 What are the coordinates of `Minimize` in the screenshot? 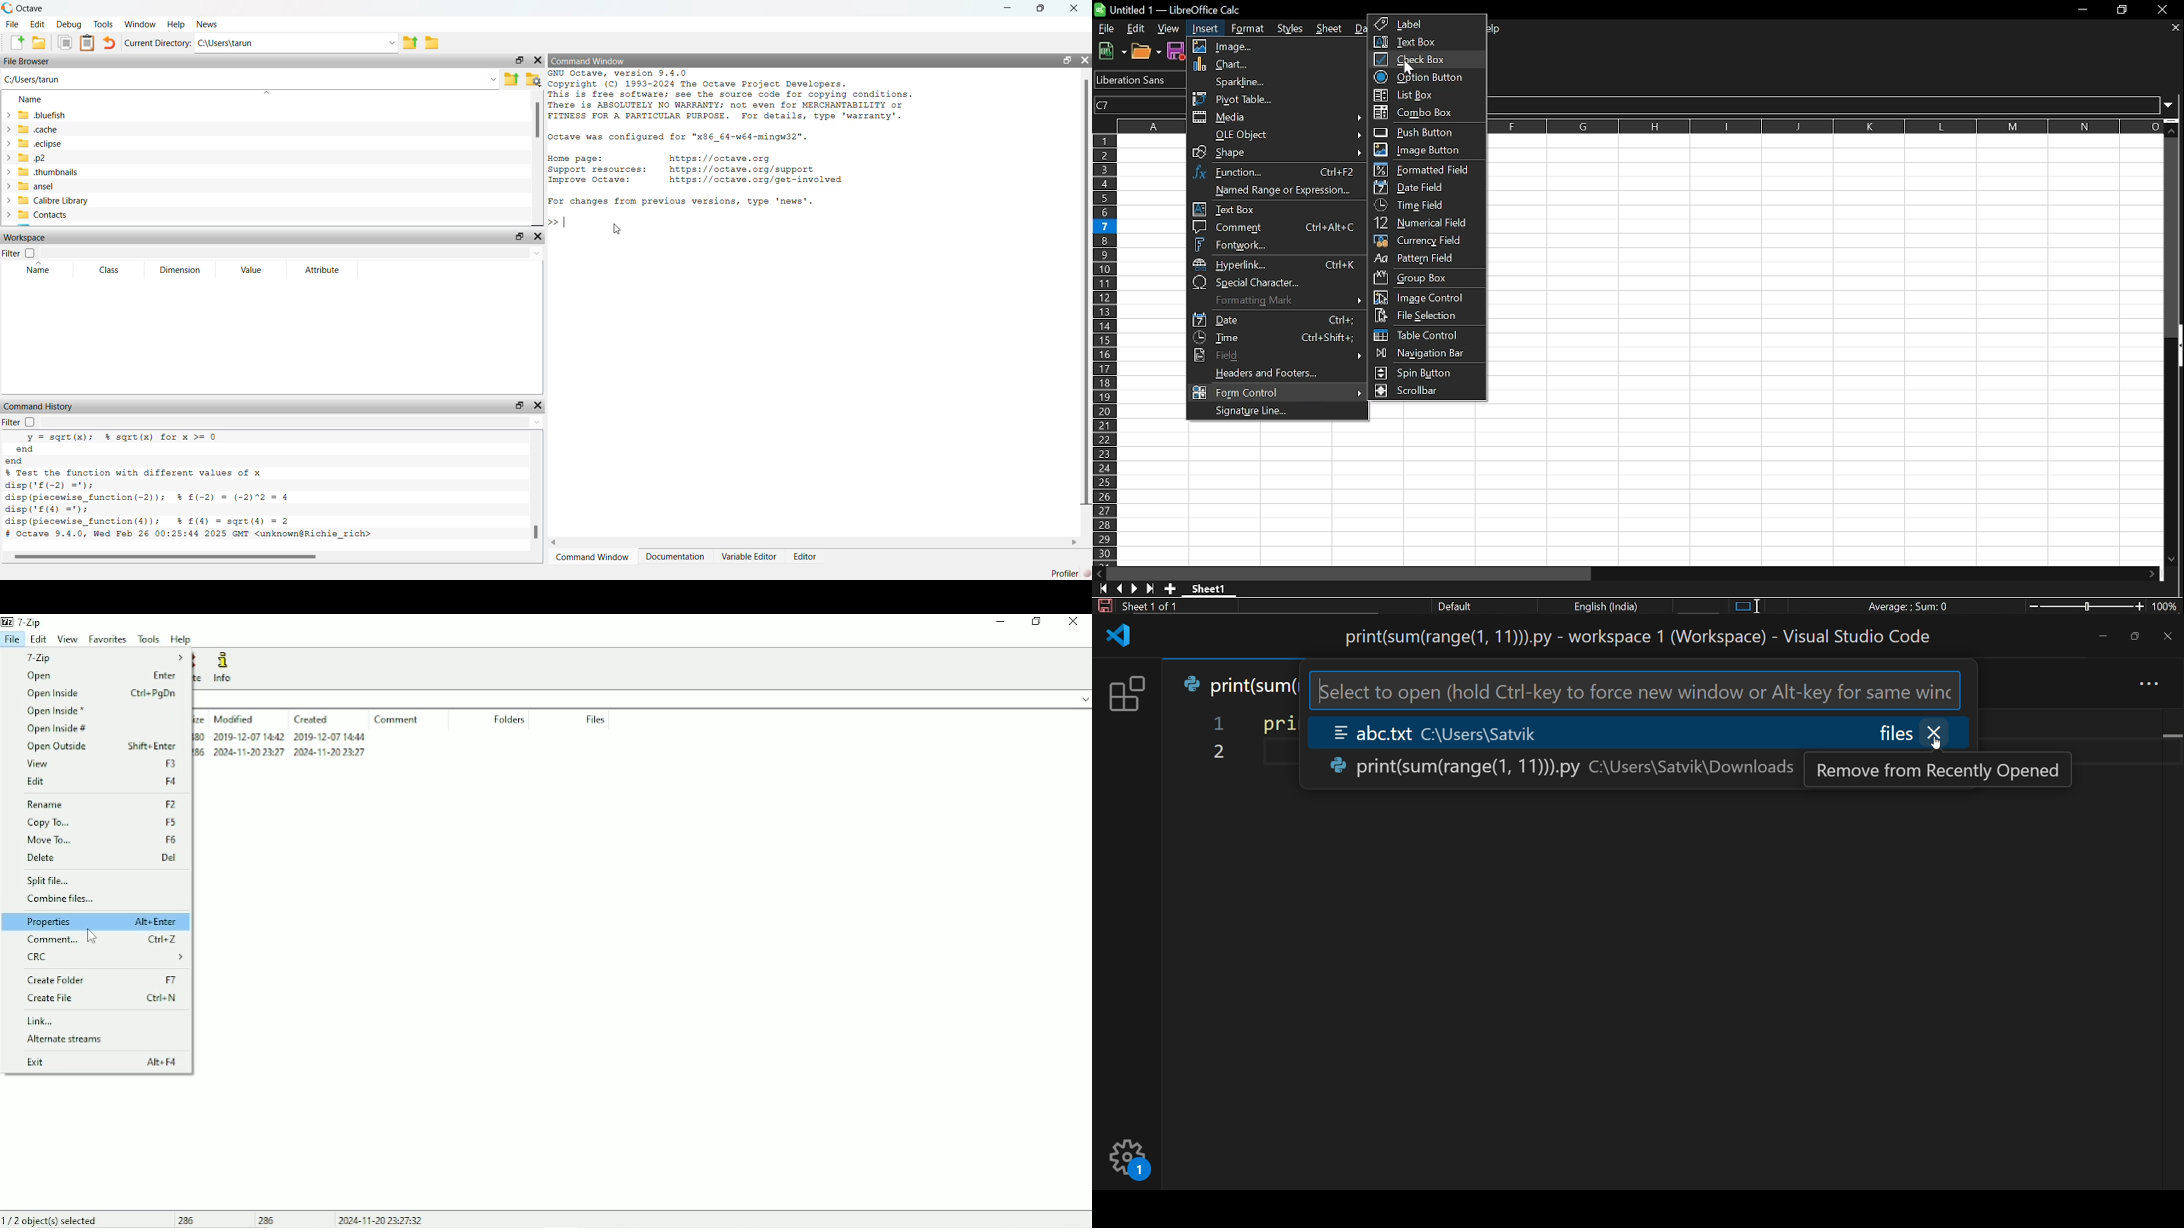 It's located at (2080, 9).